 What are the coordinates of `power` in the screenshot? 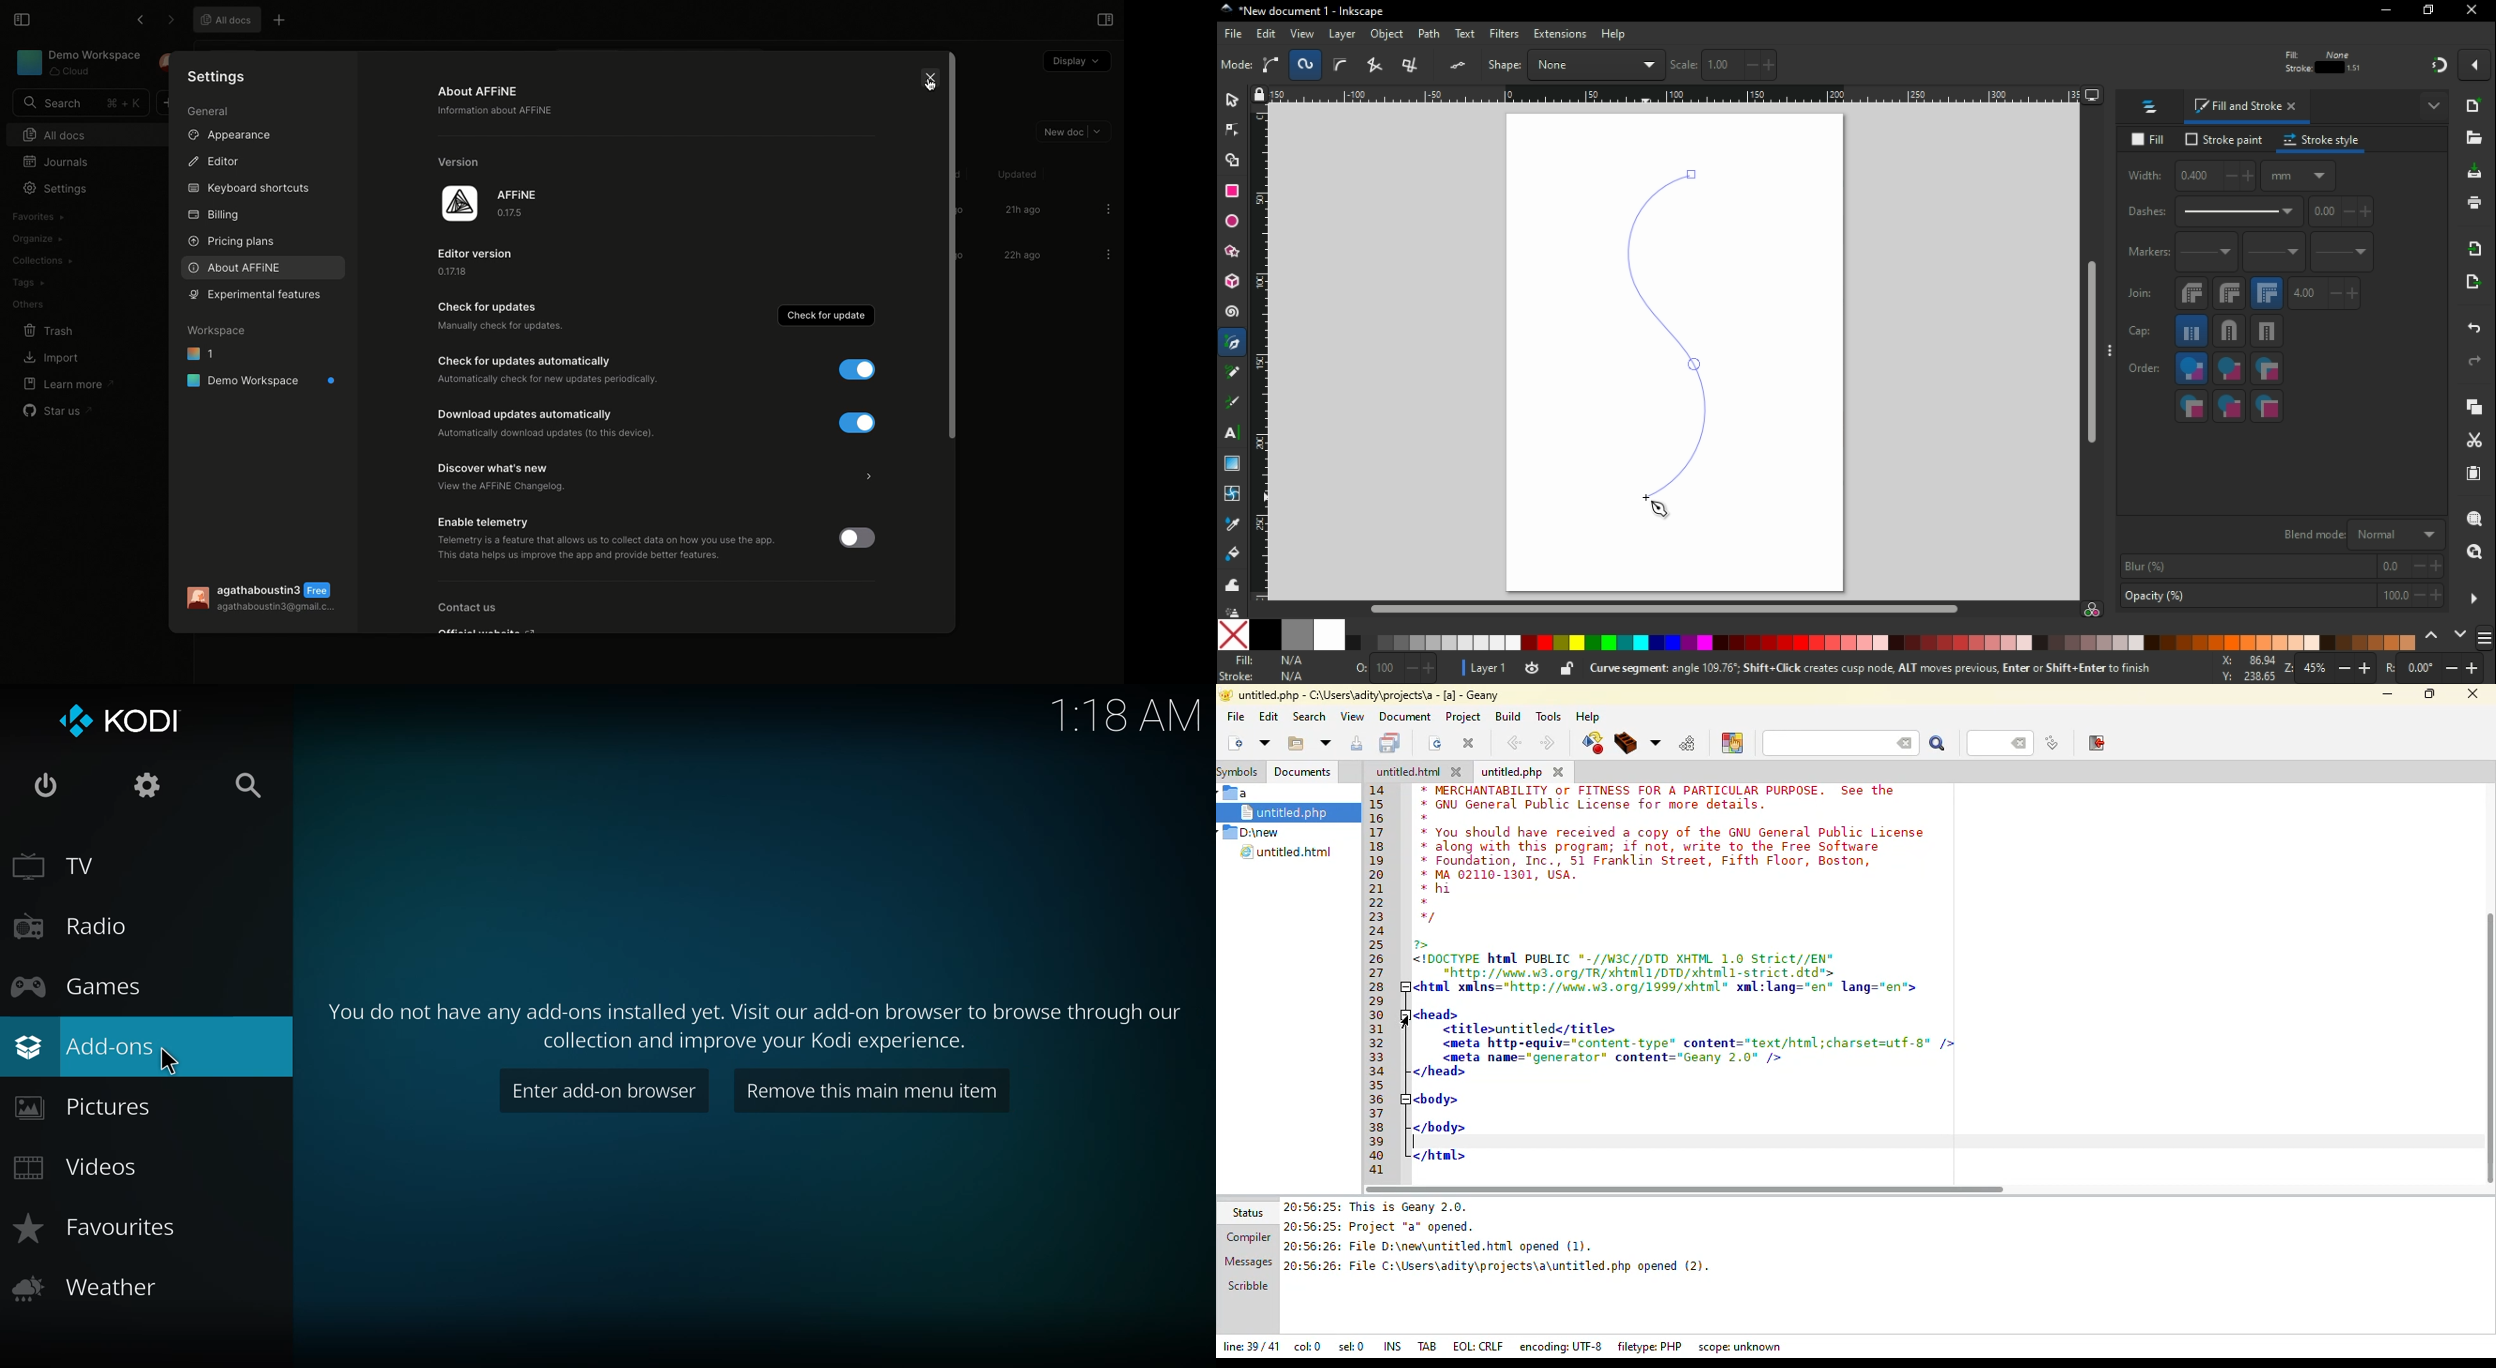 It's located at (46, 787).